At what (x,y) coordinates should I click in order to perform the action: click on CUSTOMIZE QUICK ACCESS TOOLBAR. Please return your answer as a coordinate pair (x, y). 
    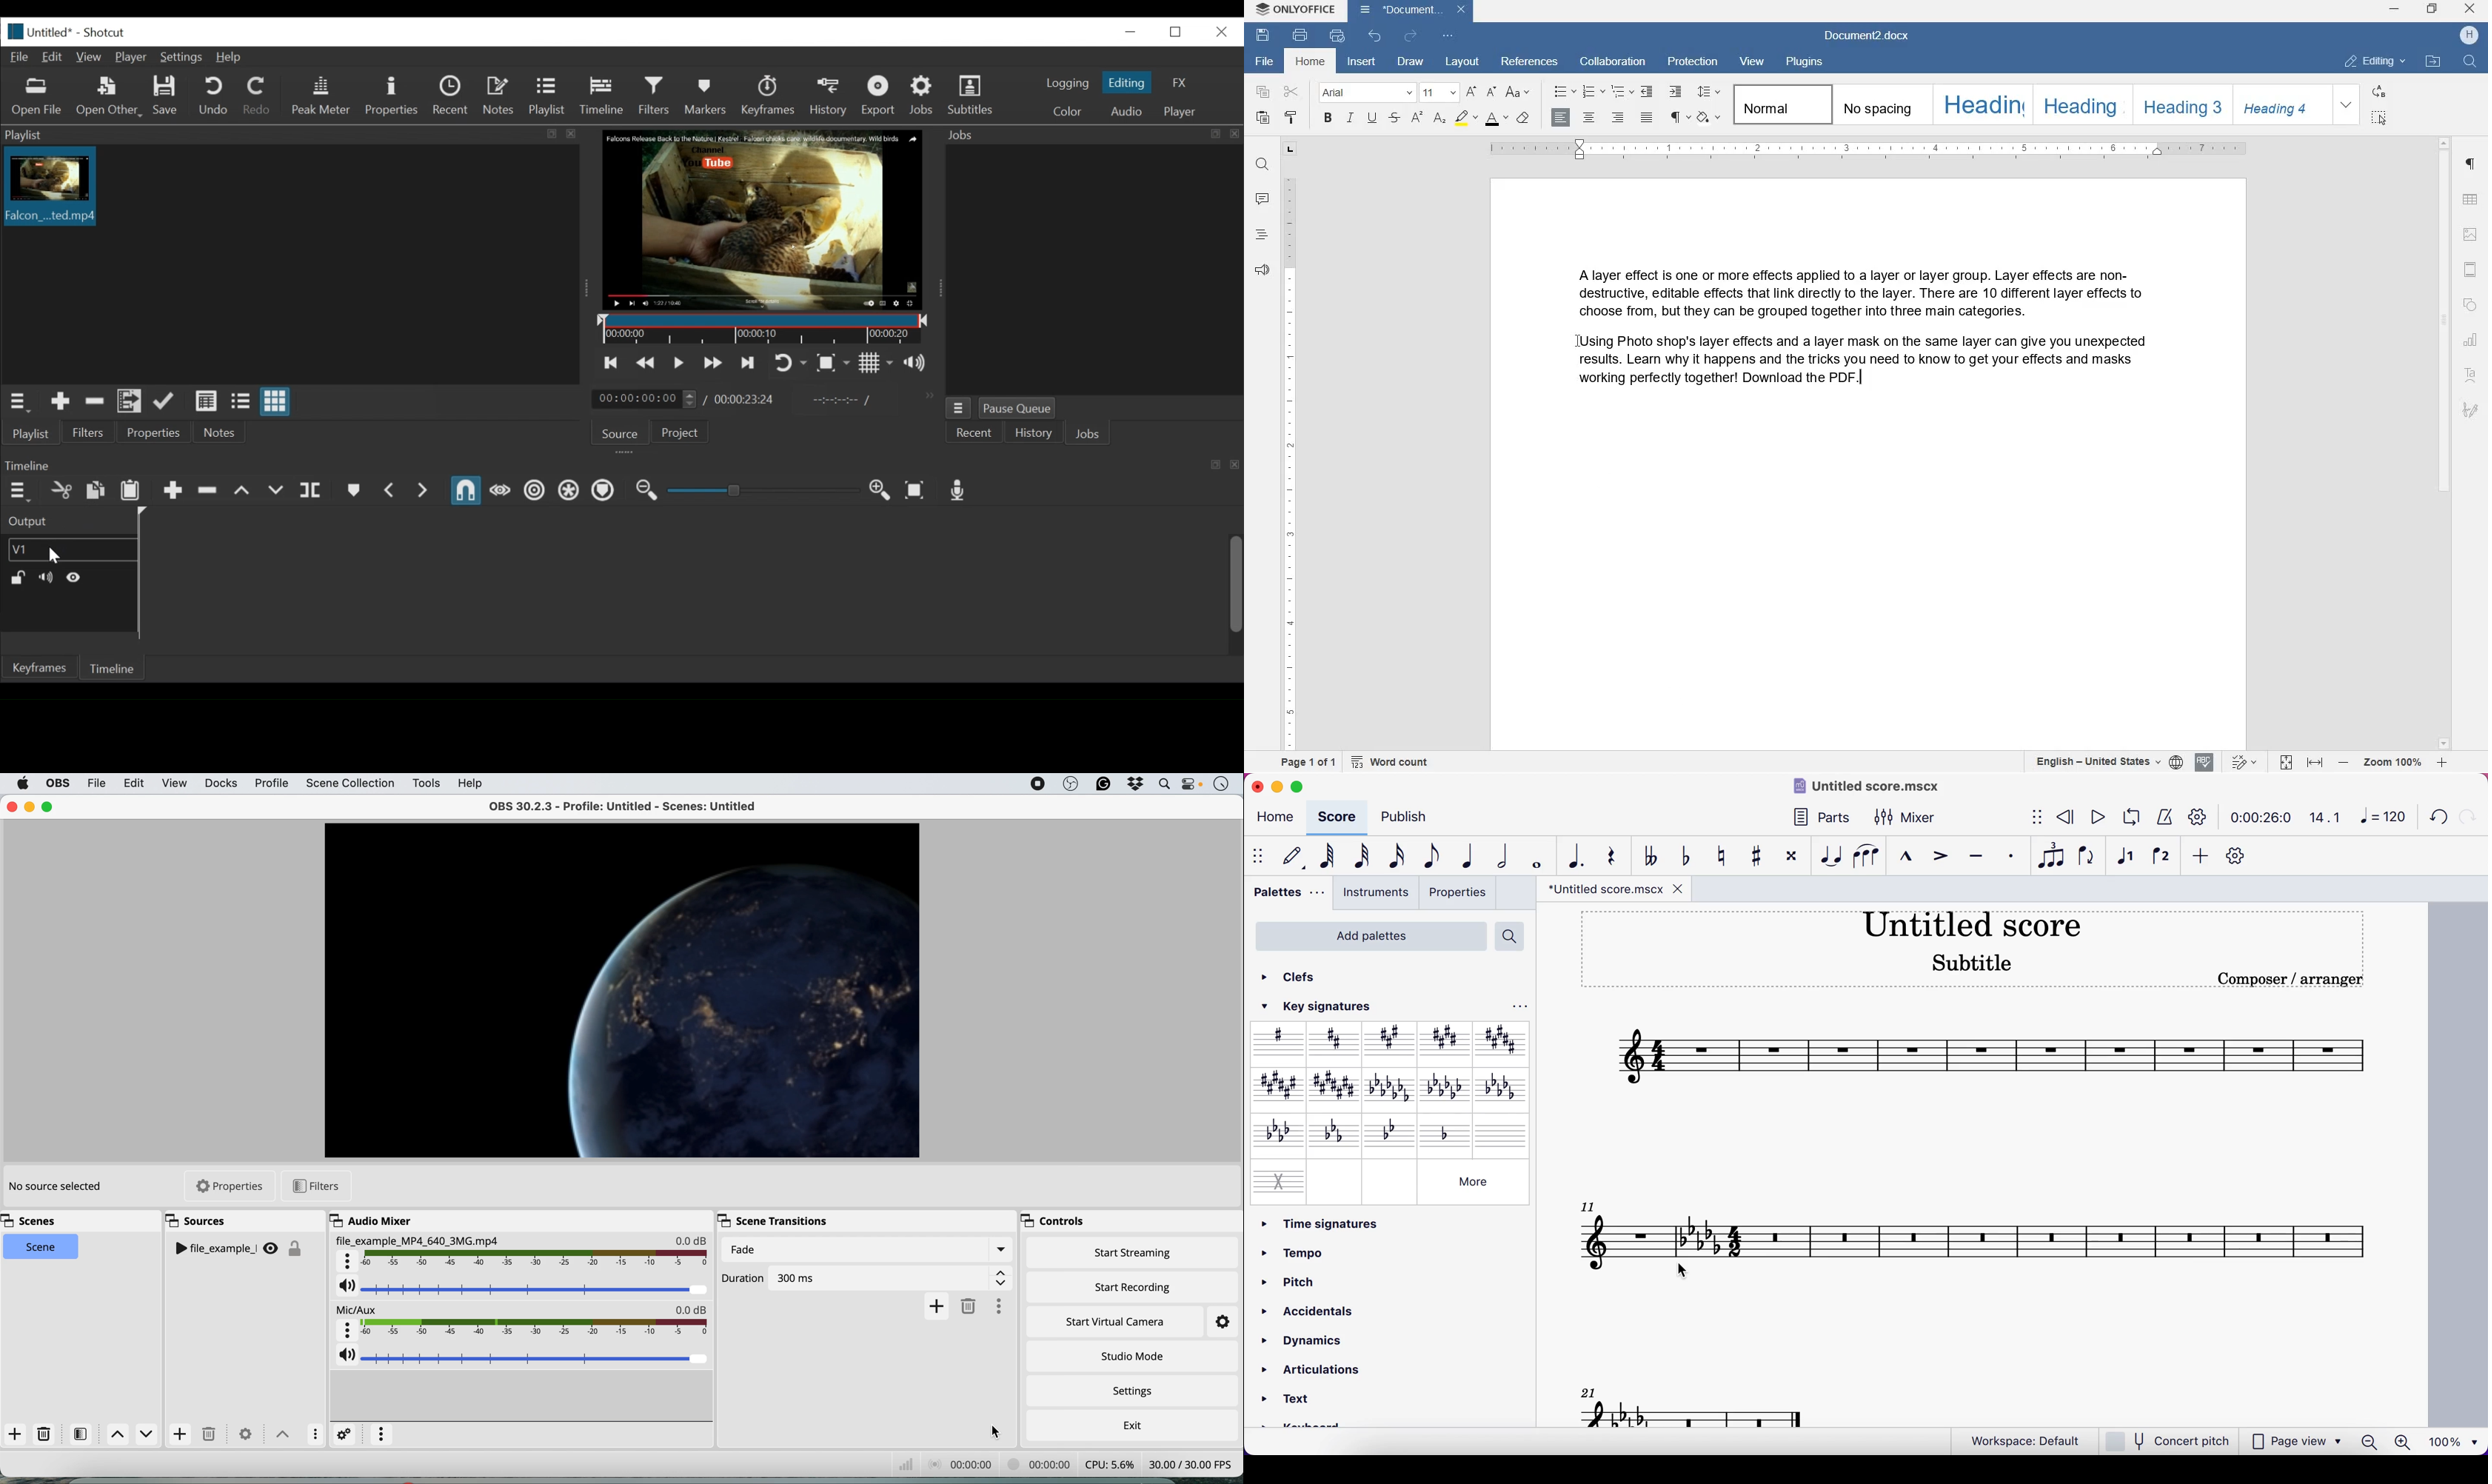
    Looking at the image, I should click on (1450, 36).